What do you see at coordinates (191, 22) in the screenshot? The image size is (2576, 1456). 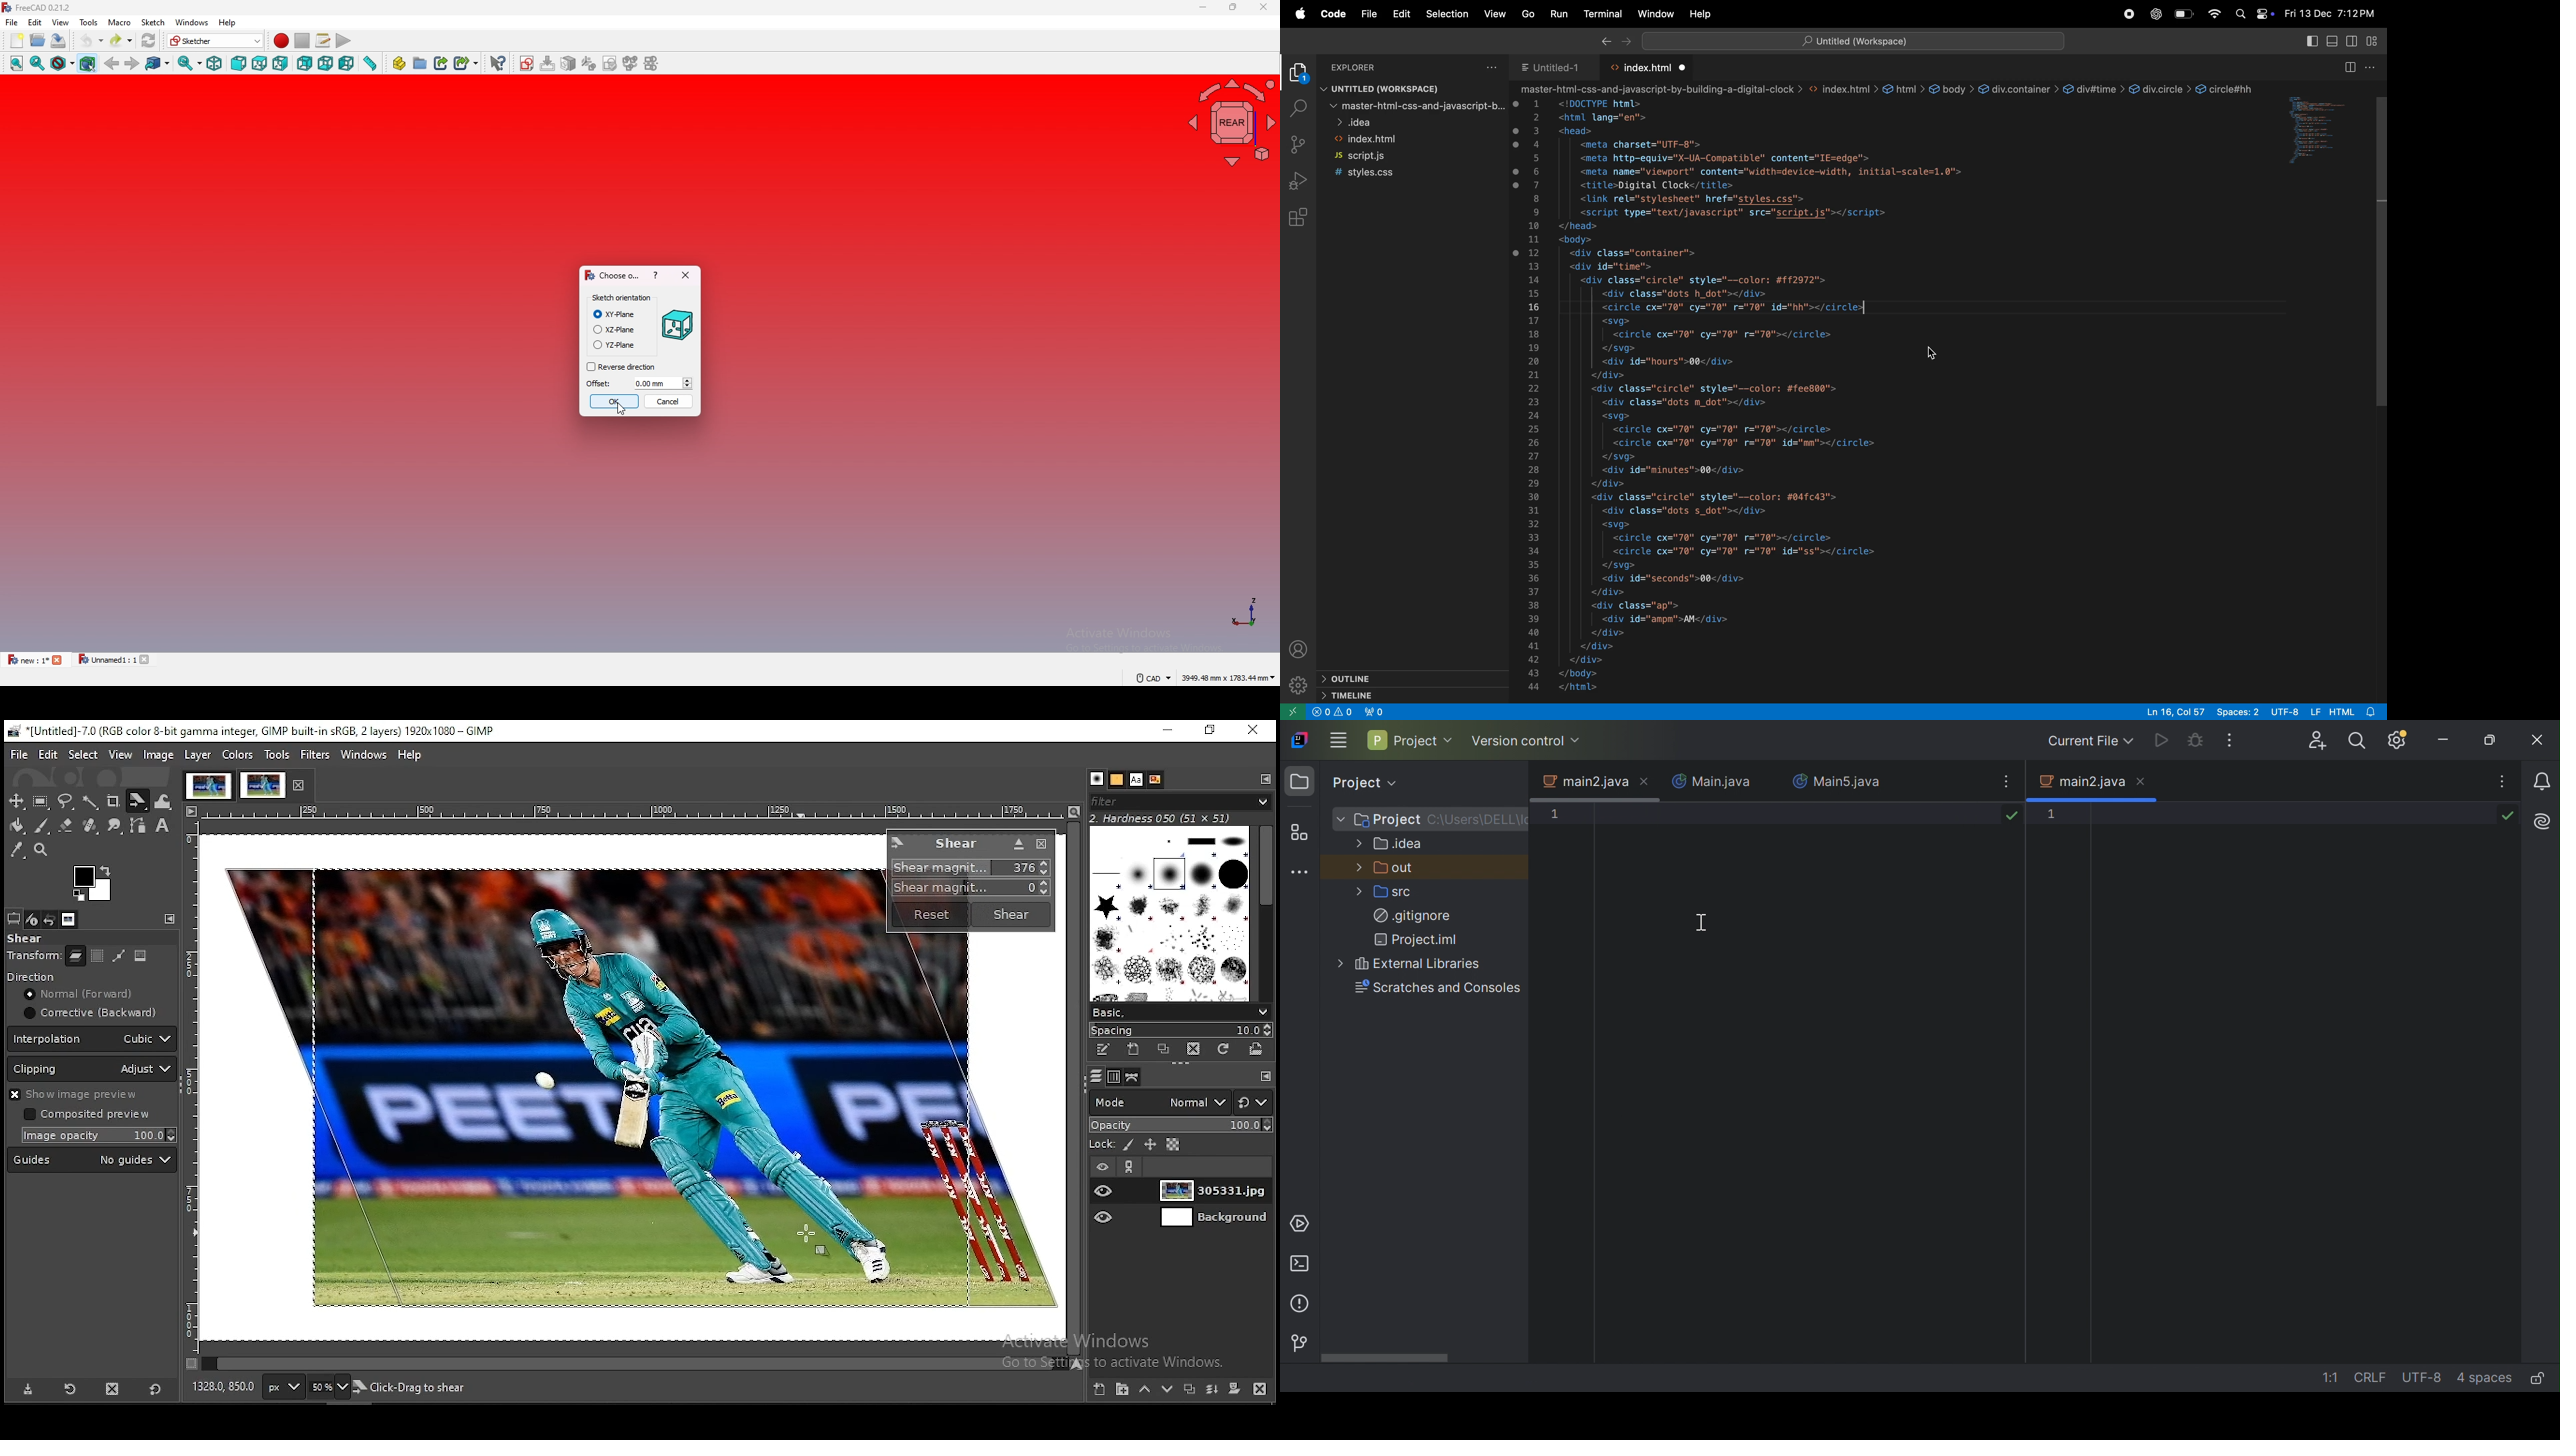 I see `windows` at bounding box center [191, 22].